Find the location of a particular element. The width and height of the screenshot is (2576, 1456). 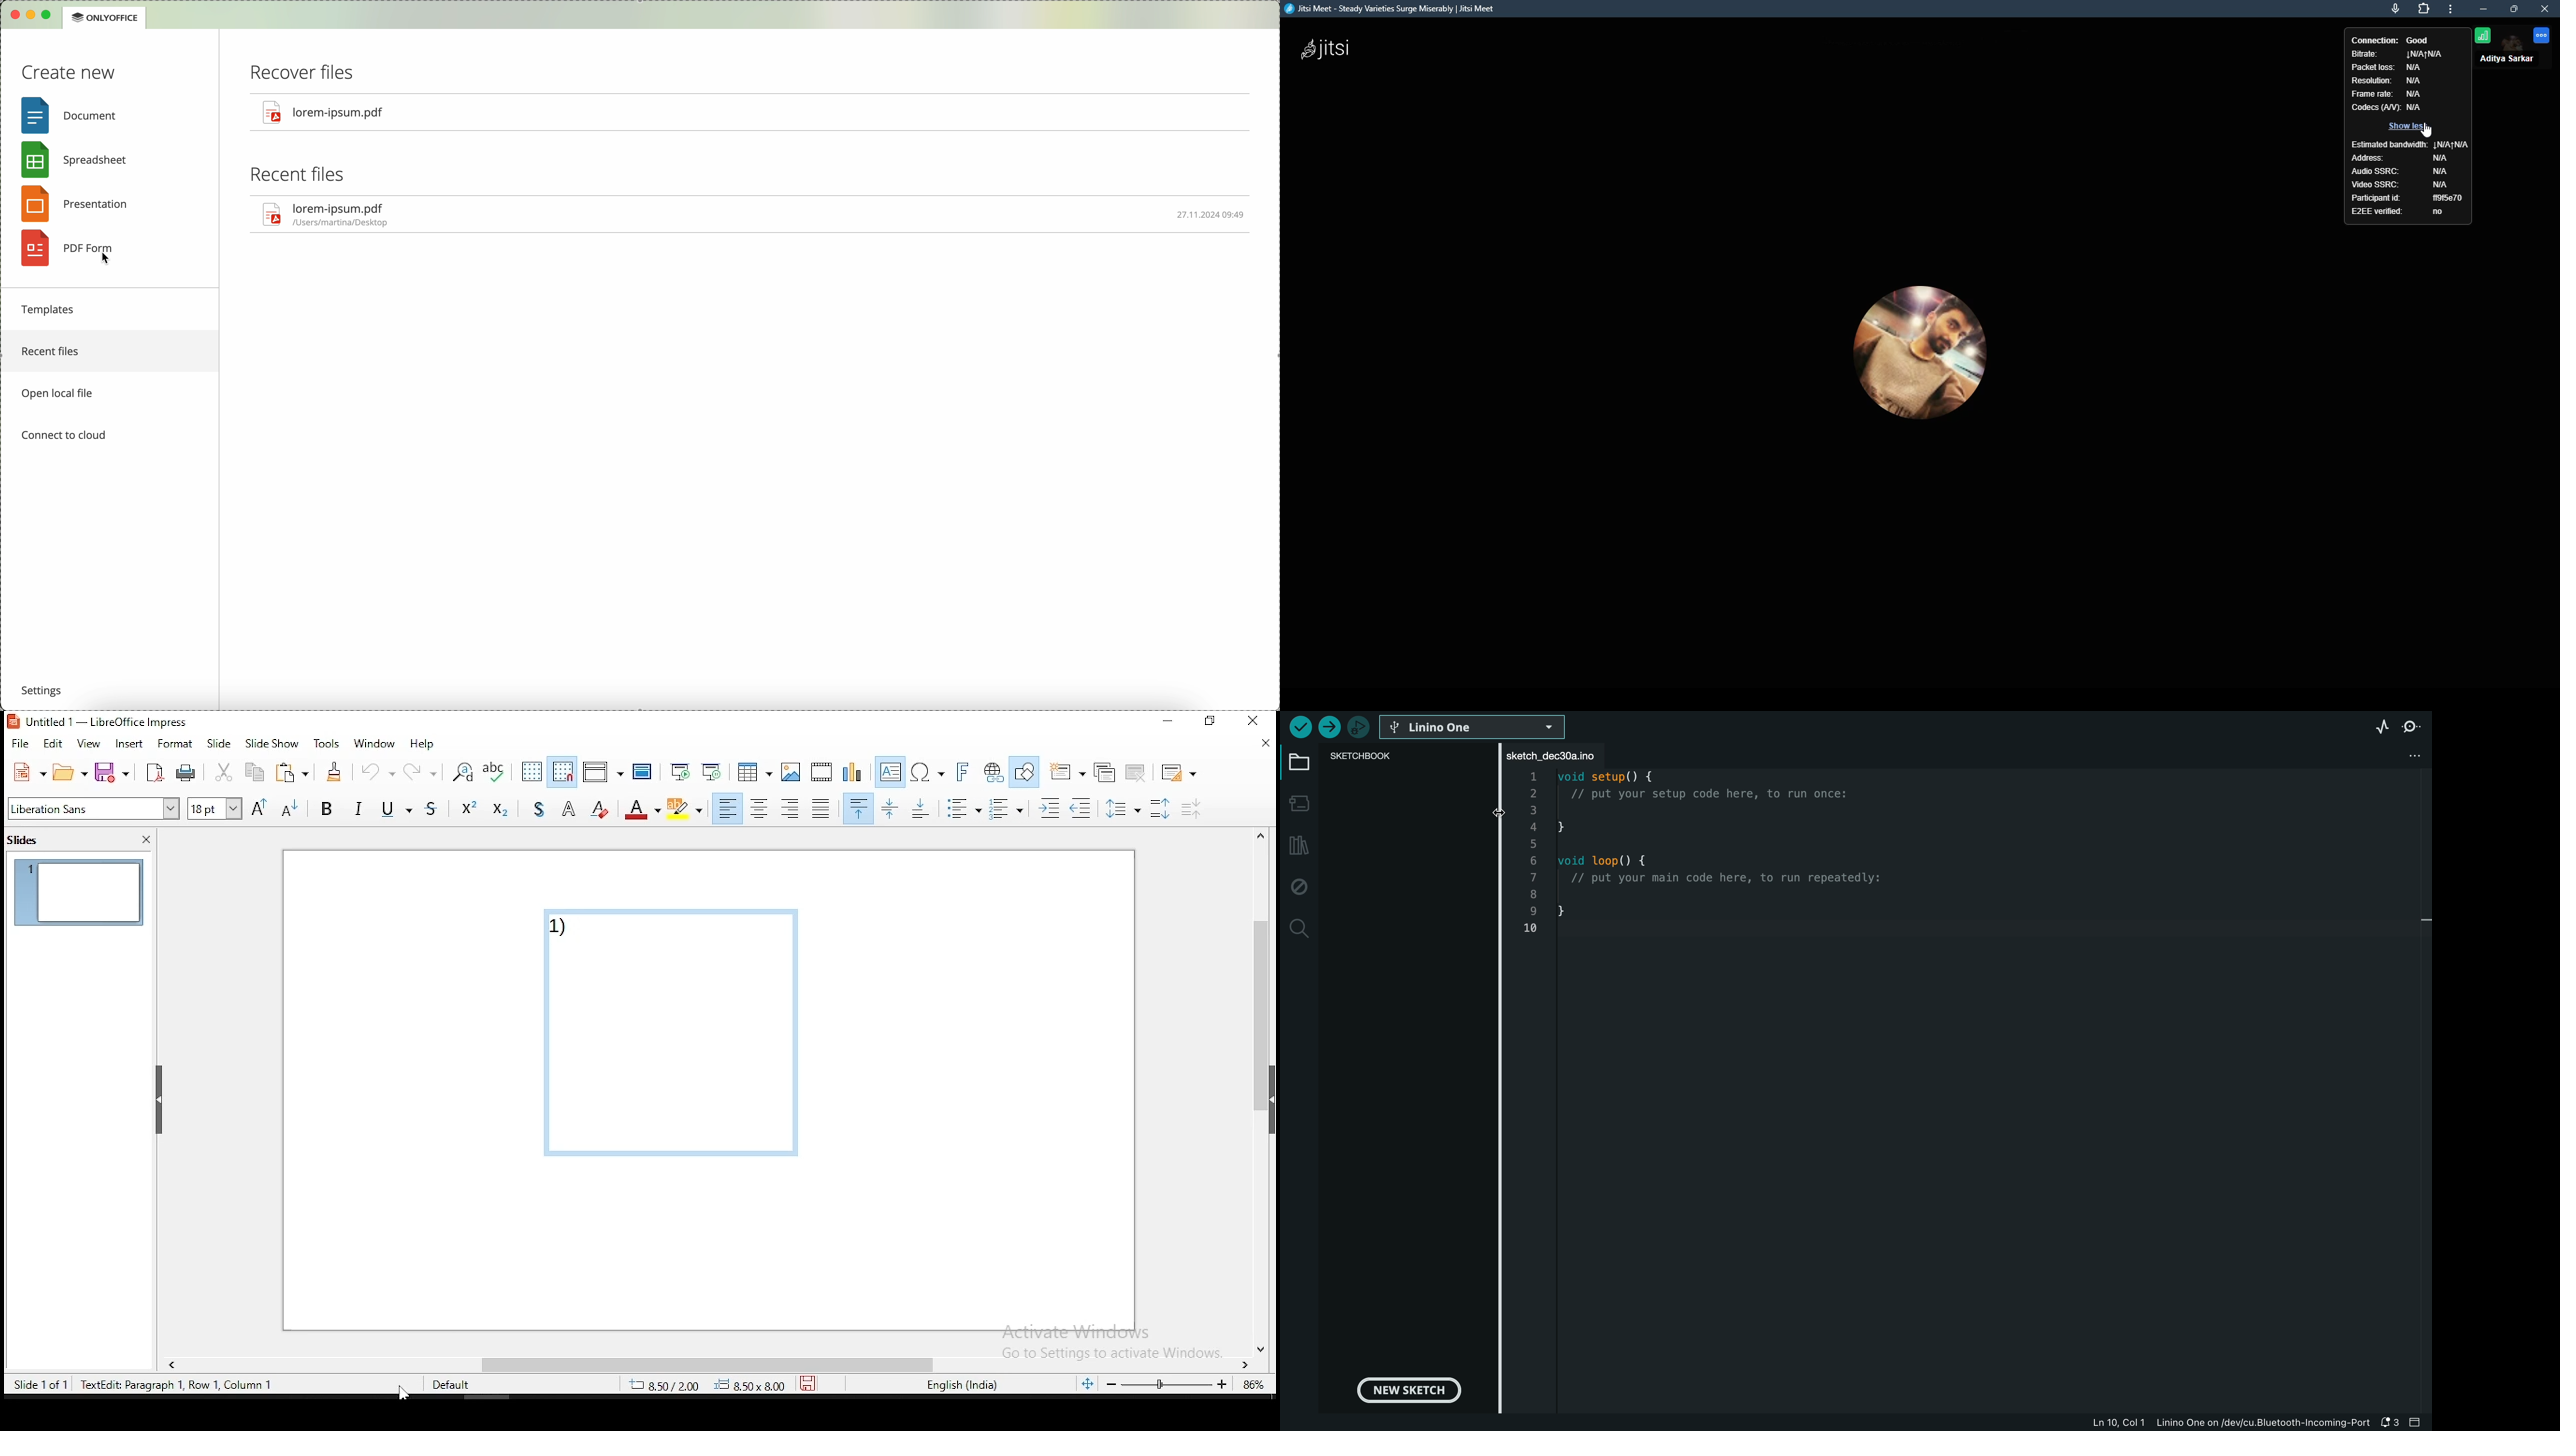

font color is located at coordinates (643, 809).